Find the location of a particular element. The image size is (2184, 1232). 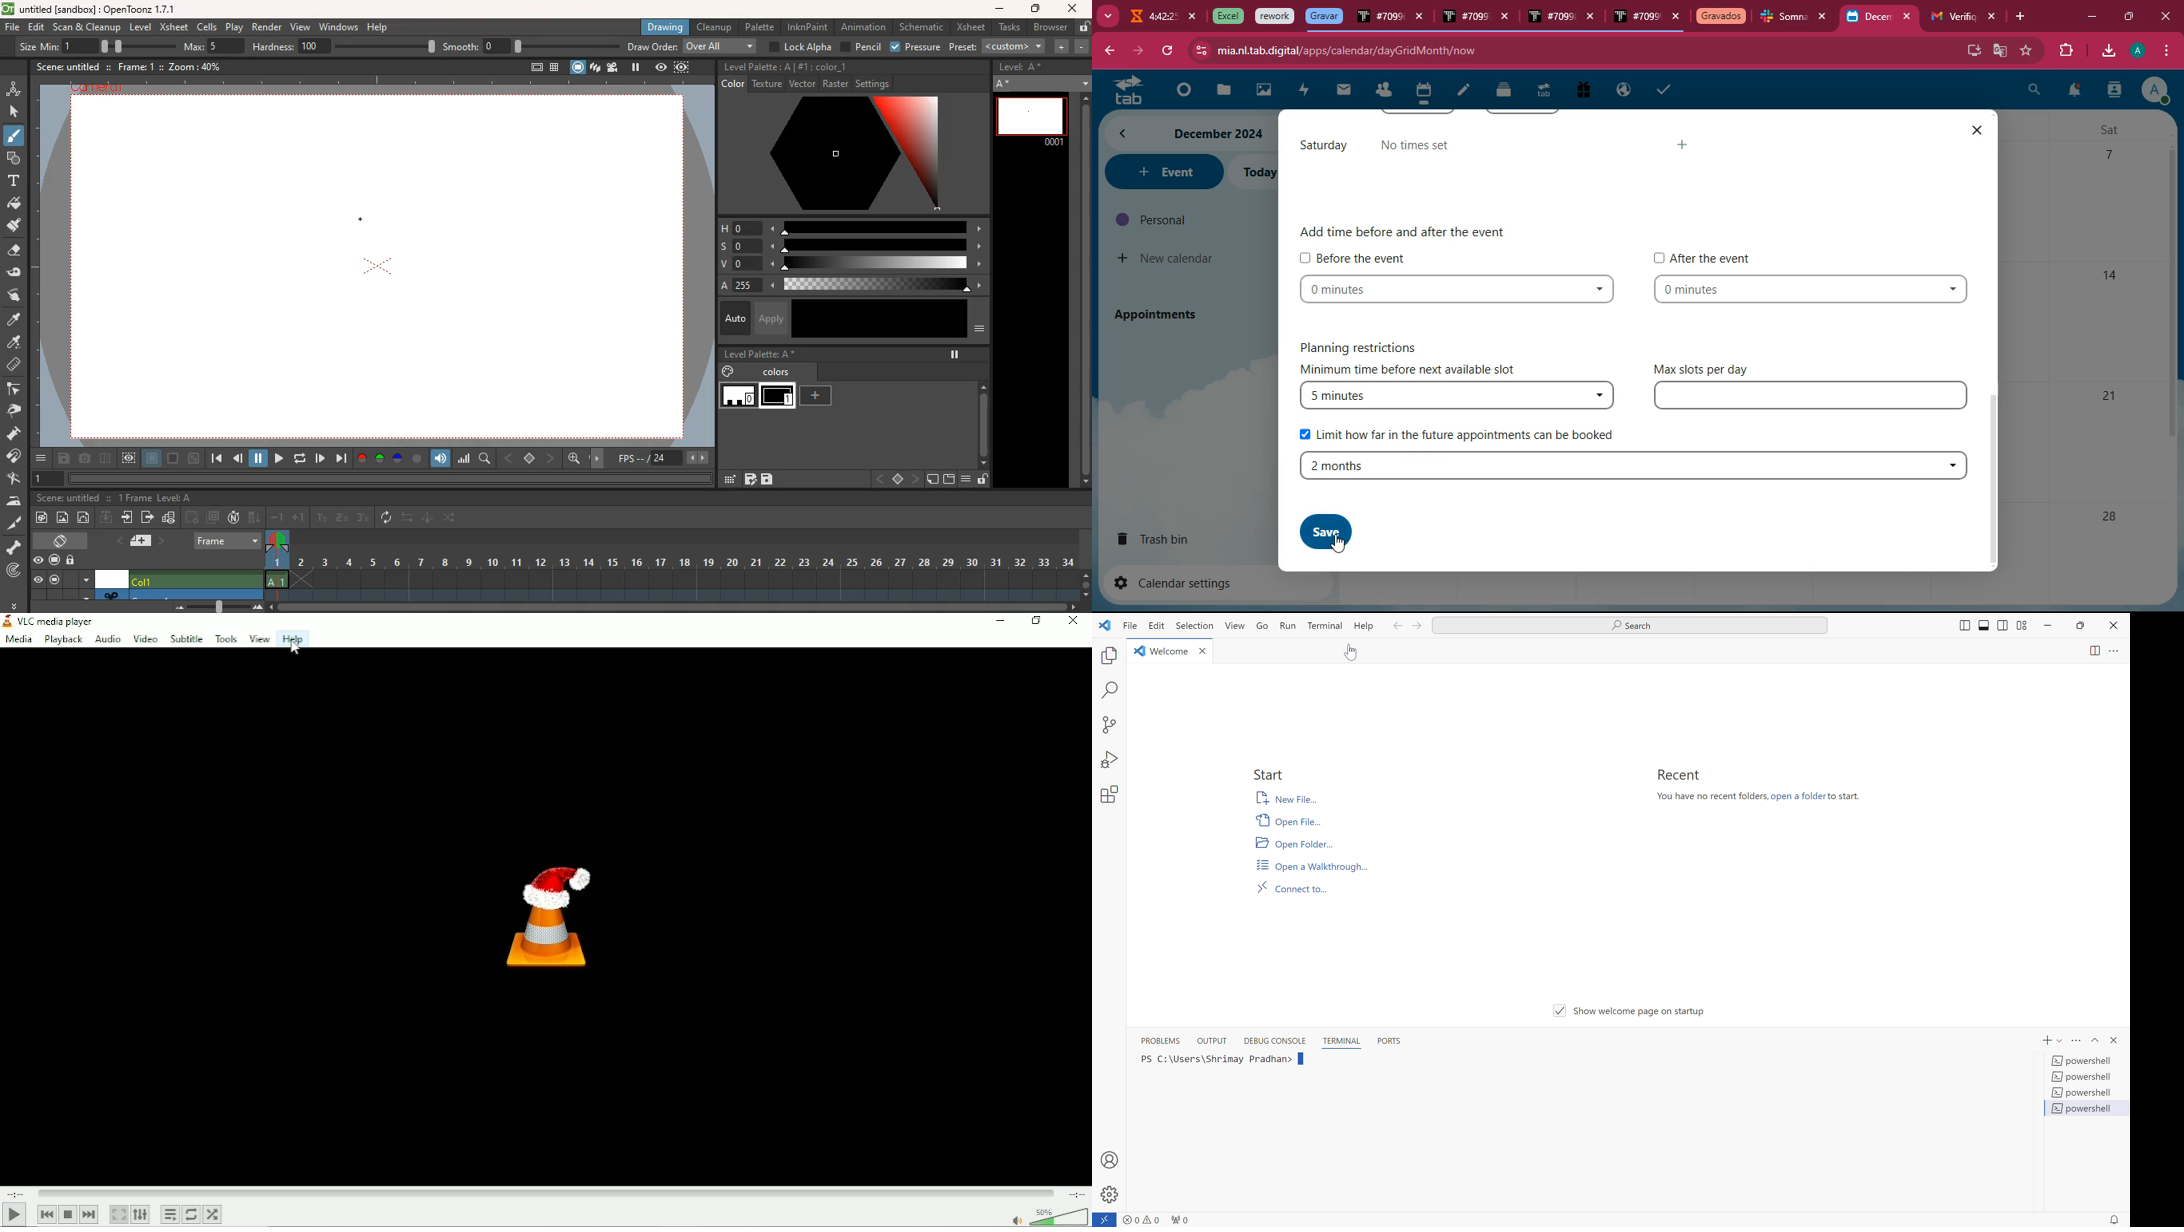

more options is located at coordinates (2078, 1040).